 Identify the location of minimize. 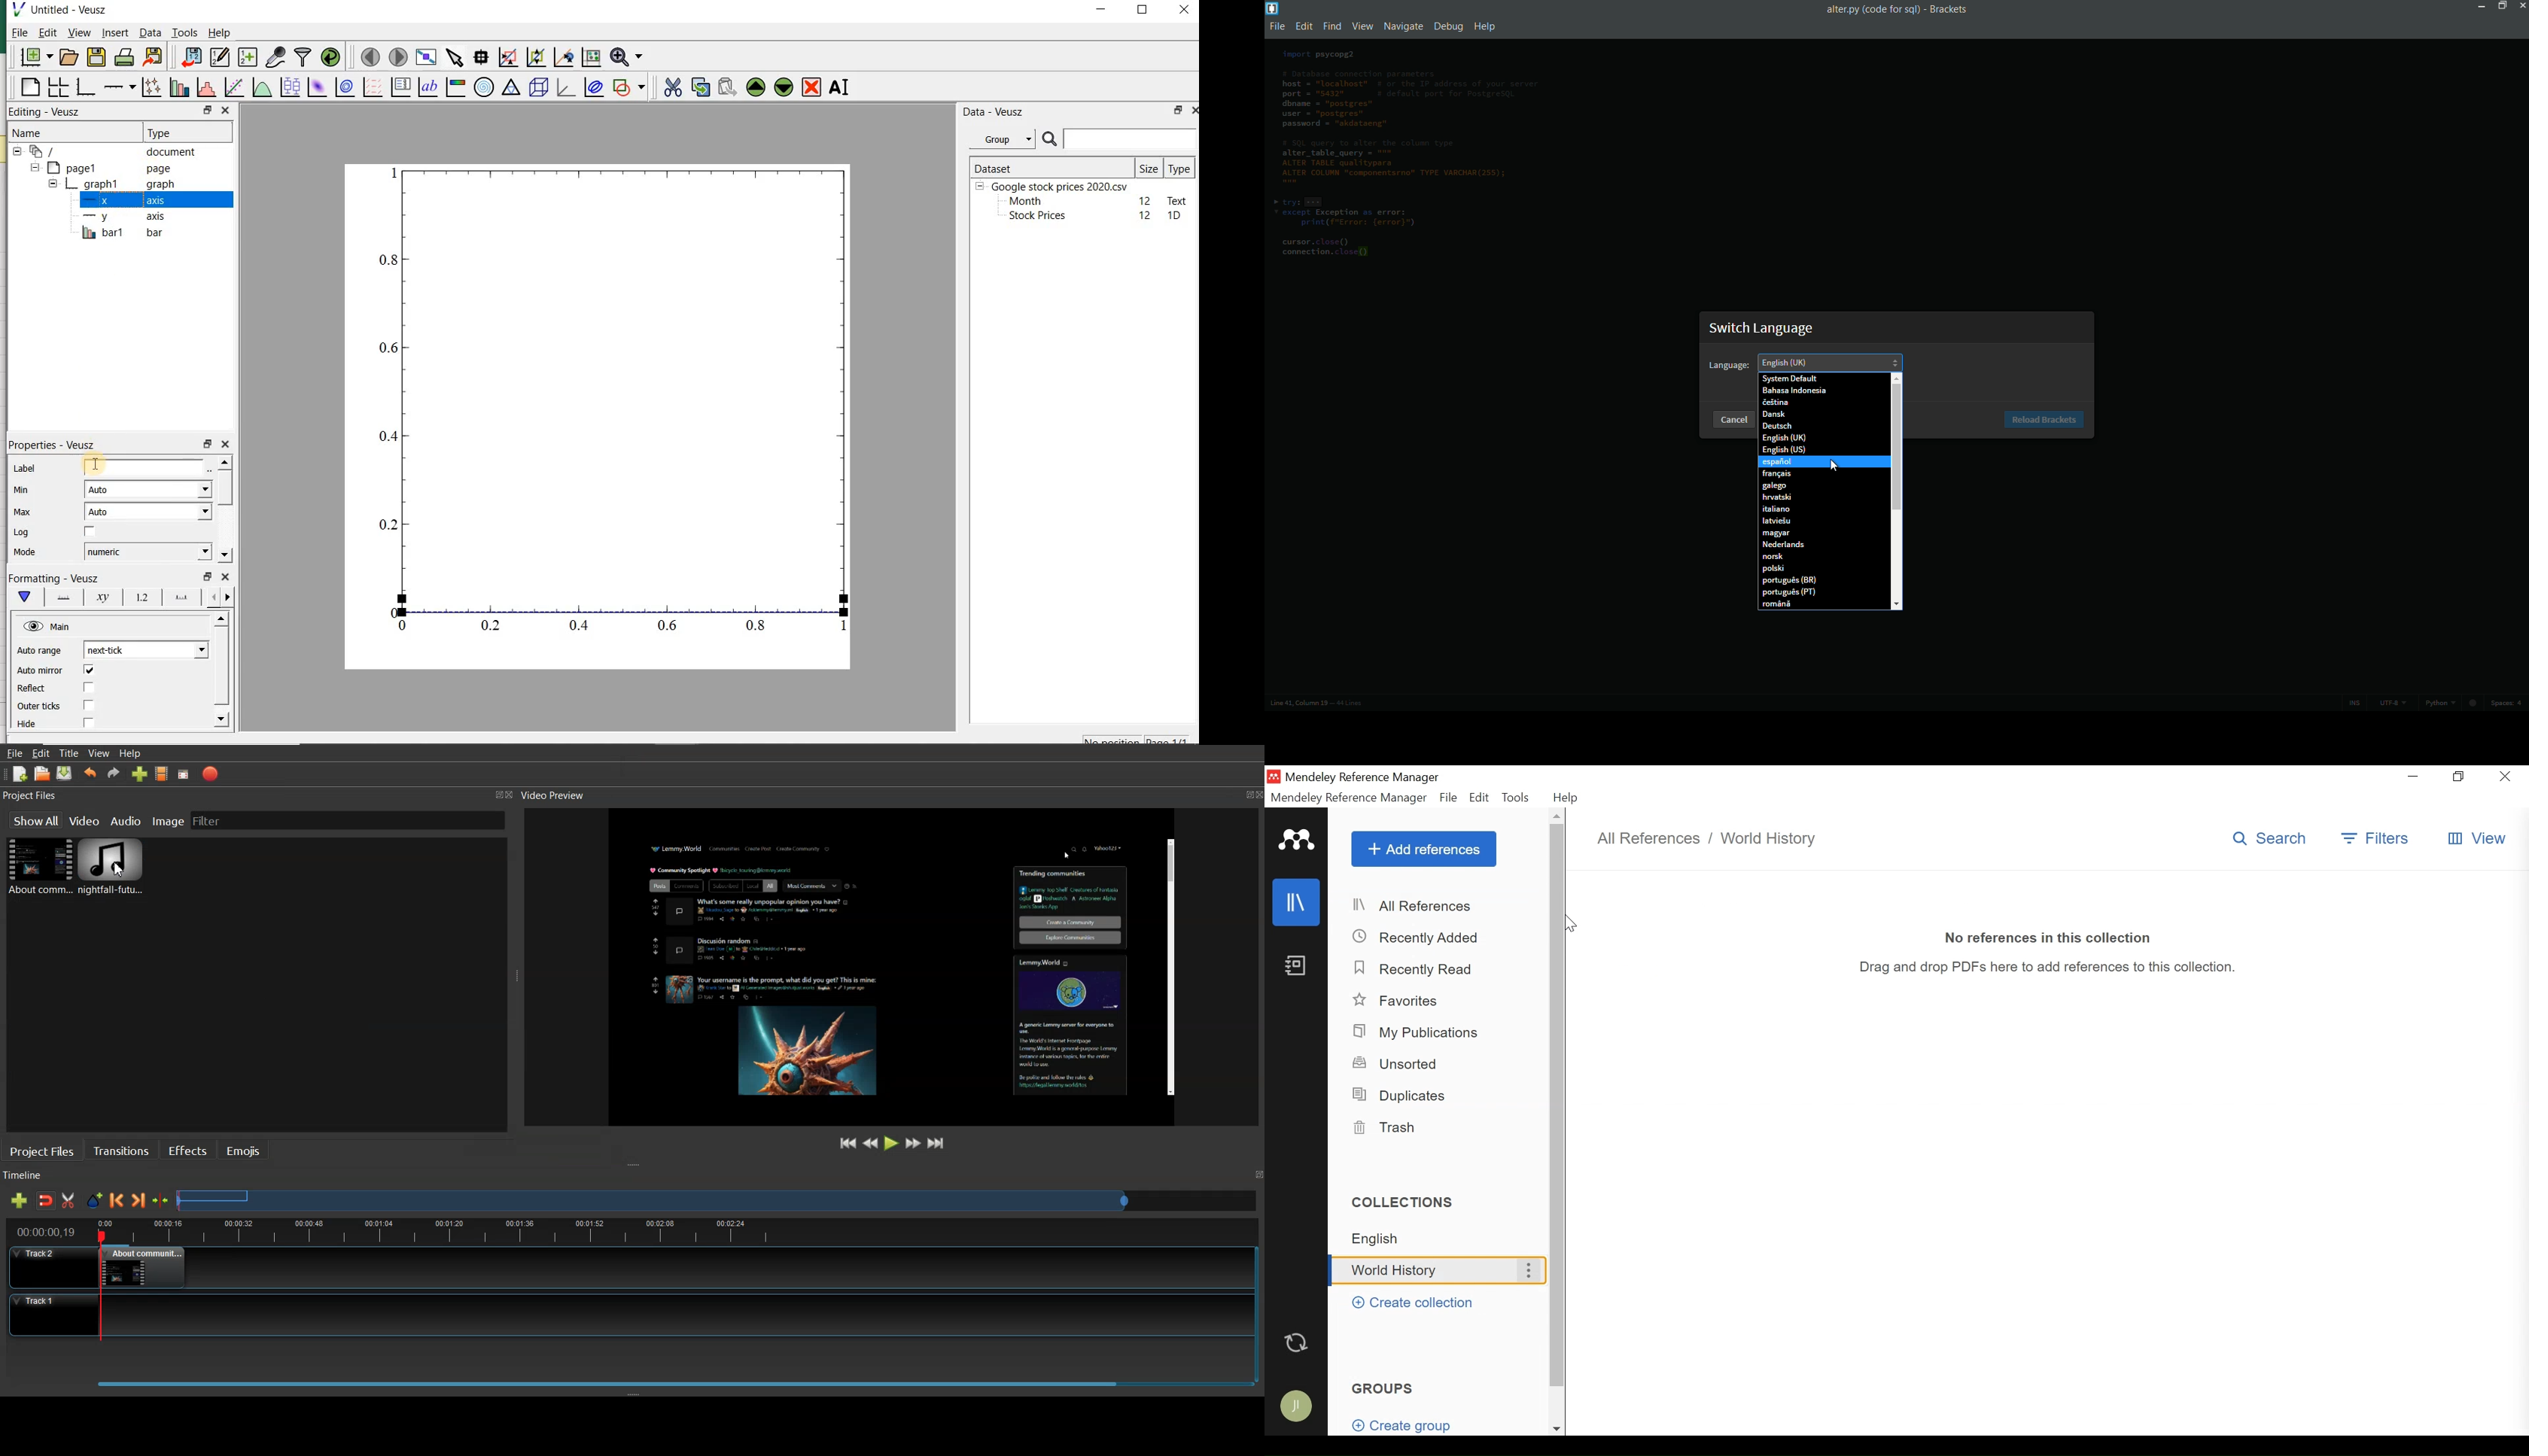
(2416, 776).